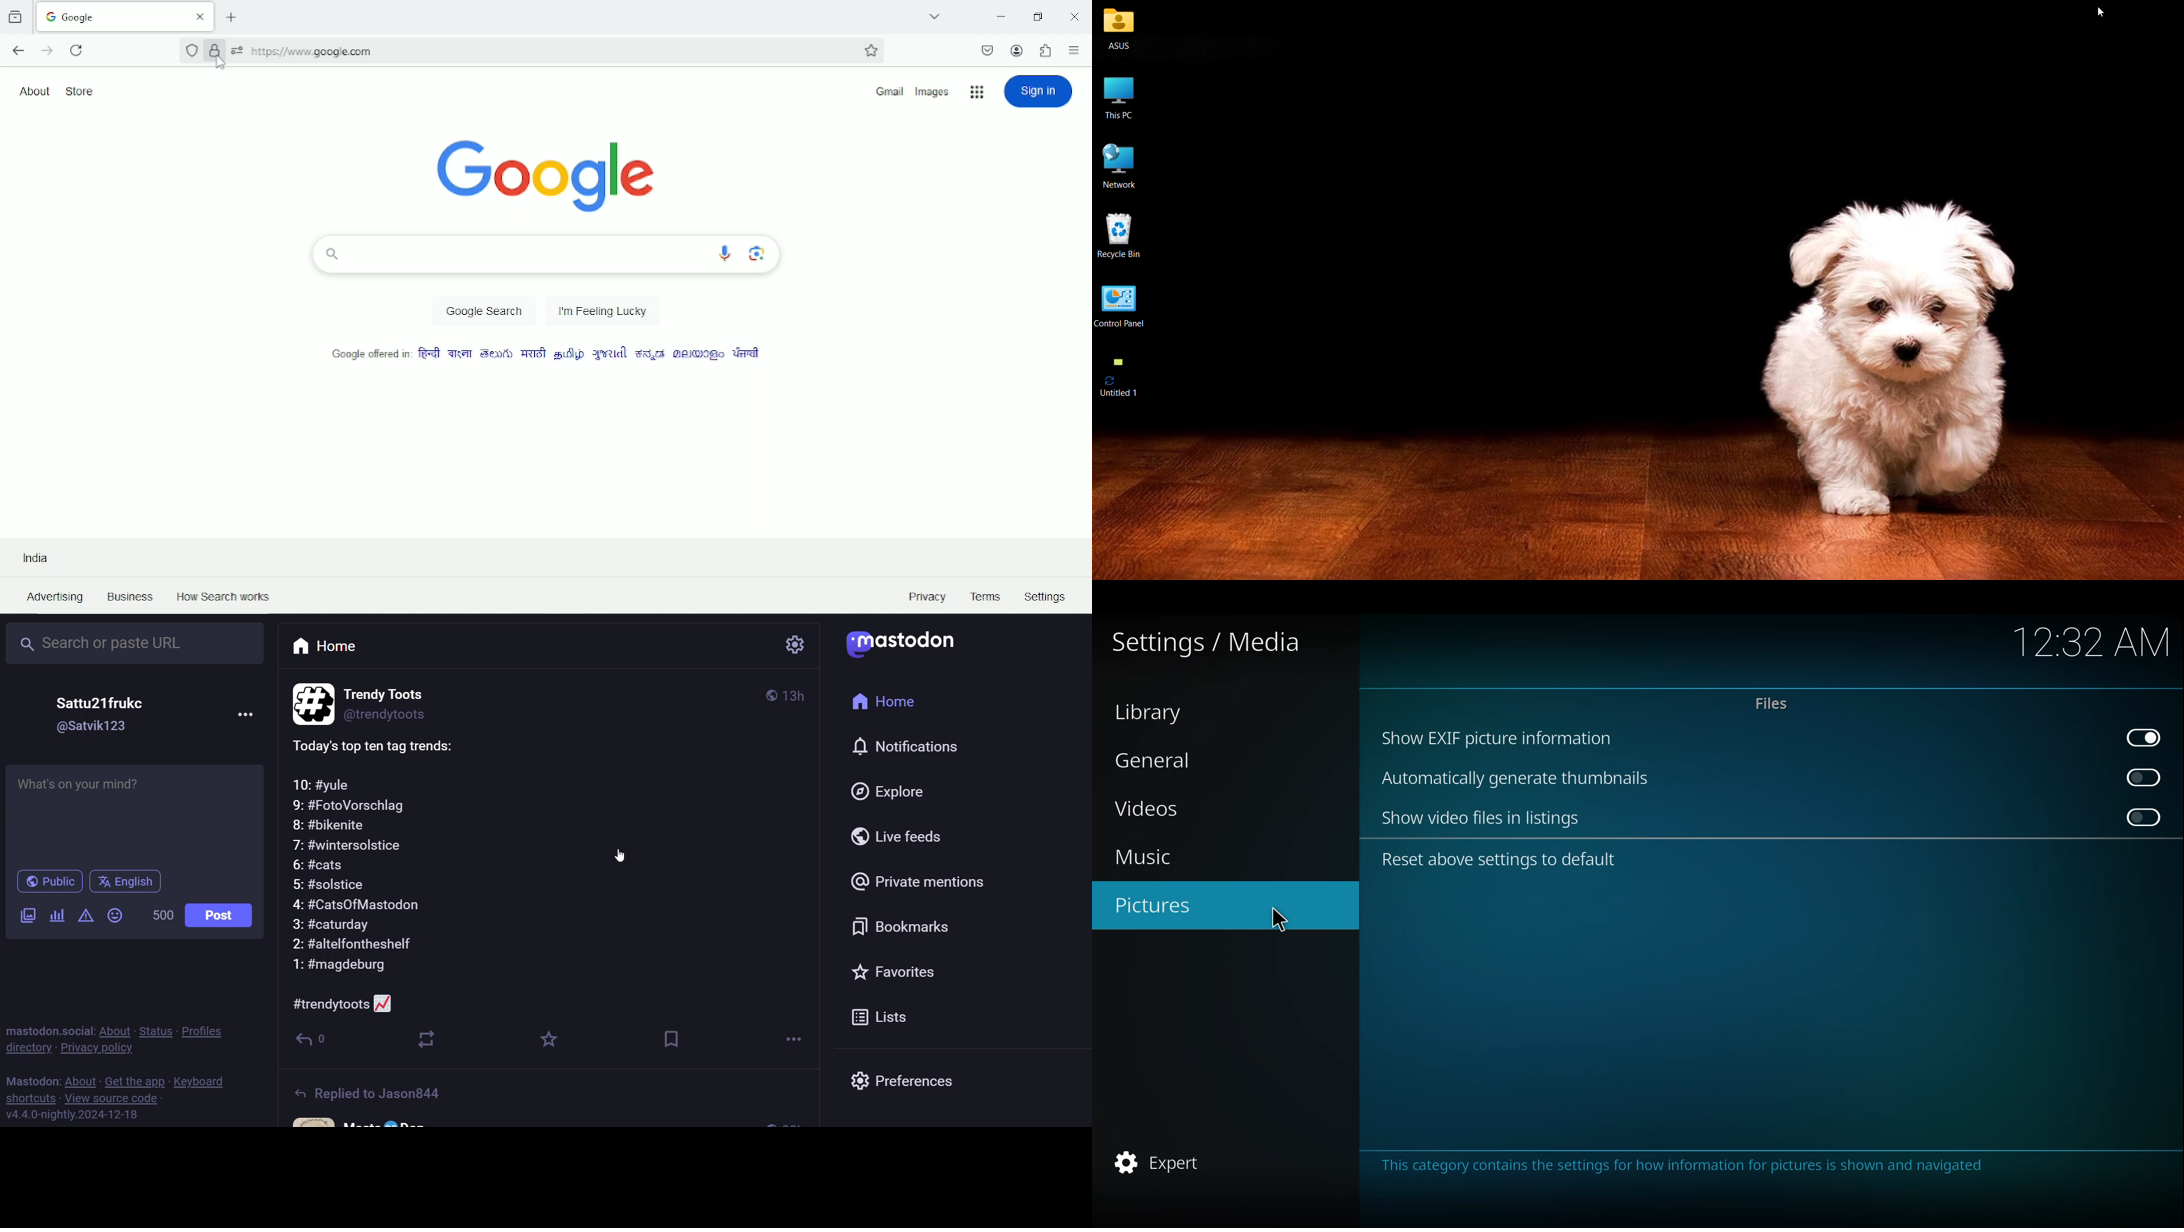 The height and width of the screenshot is (1232, 2184). Describe the element at coordinates (1498, 861) in the screenshot. I see `reset above settings to default` at that location.